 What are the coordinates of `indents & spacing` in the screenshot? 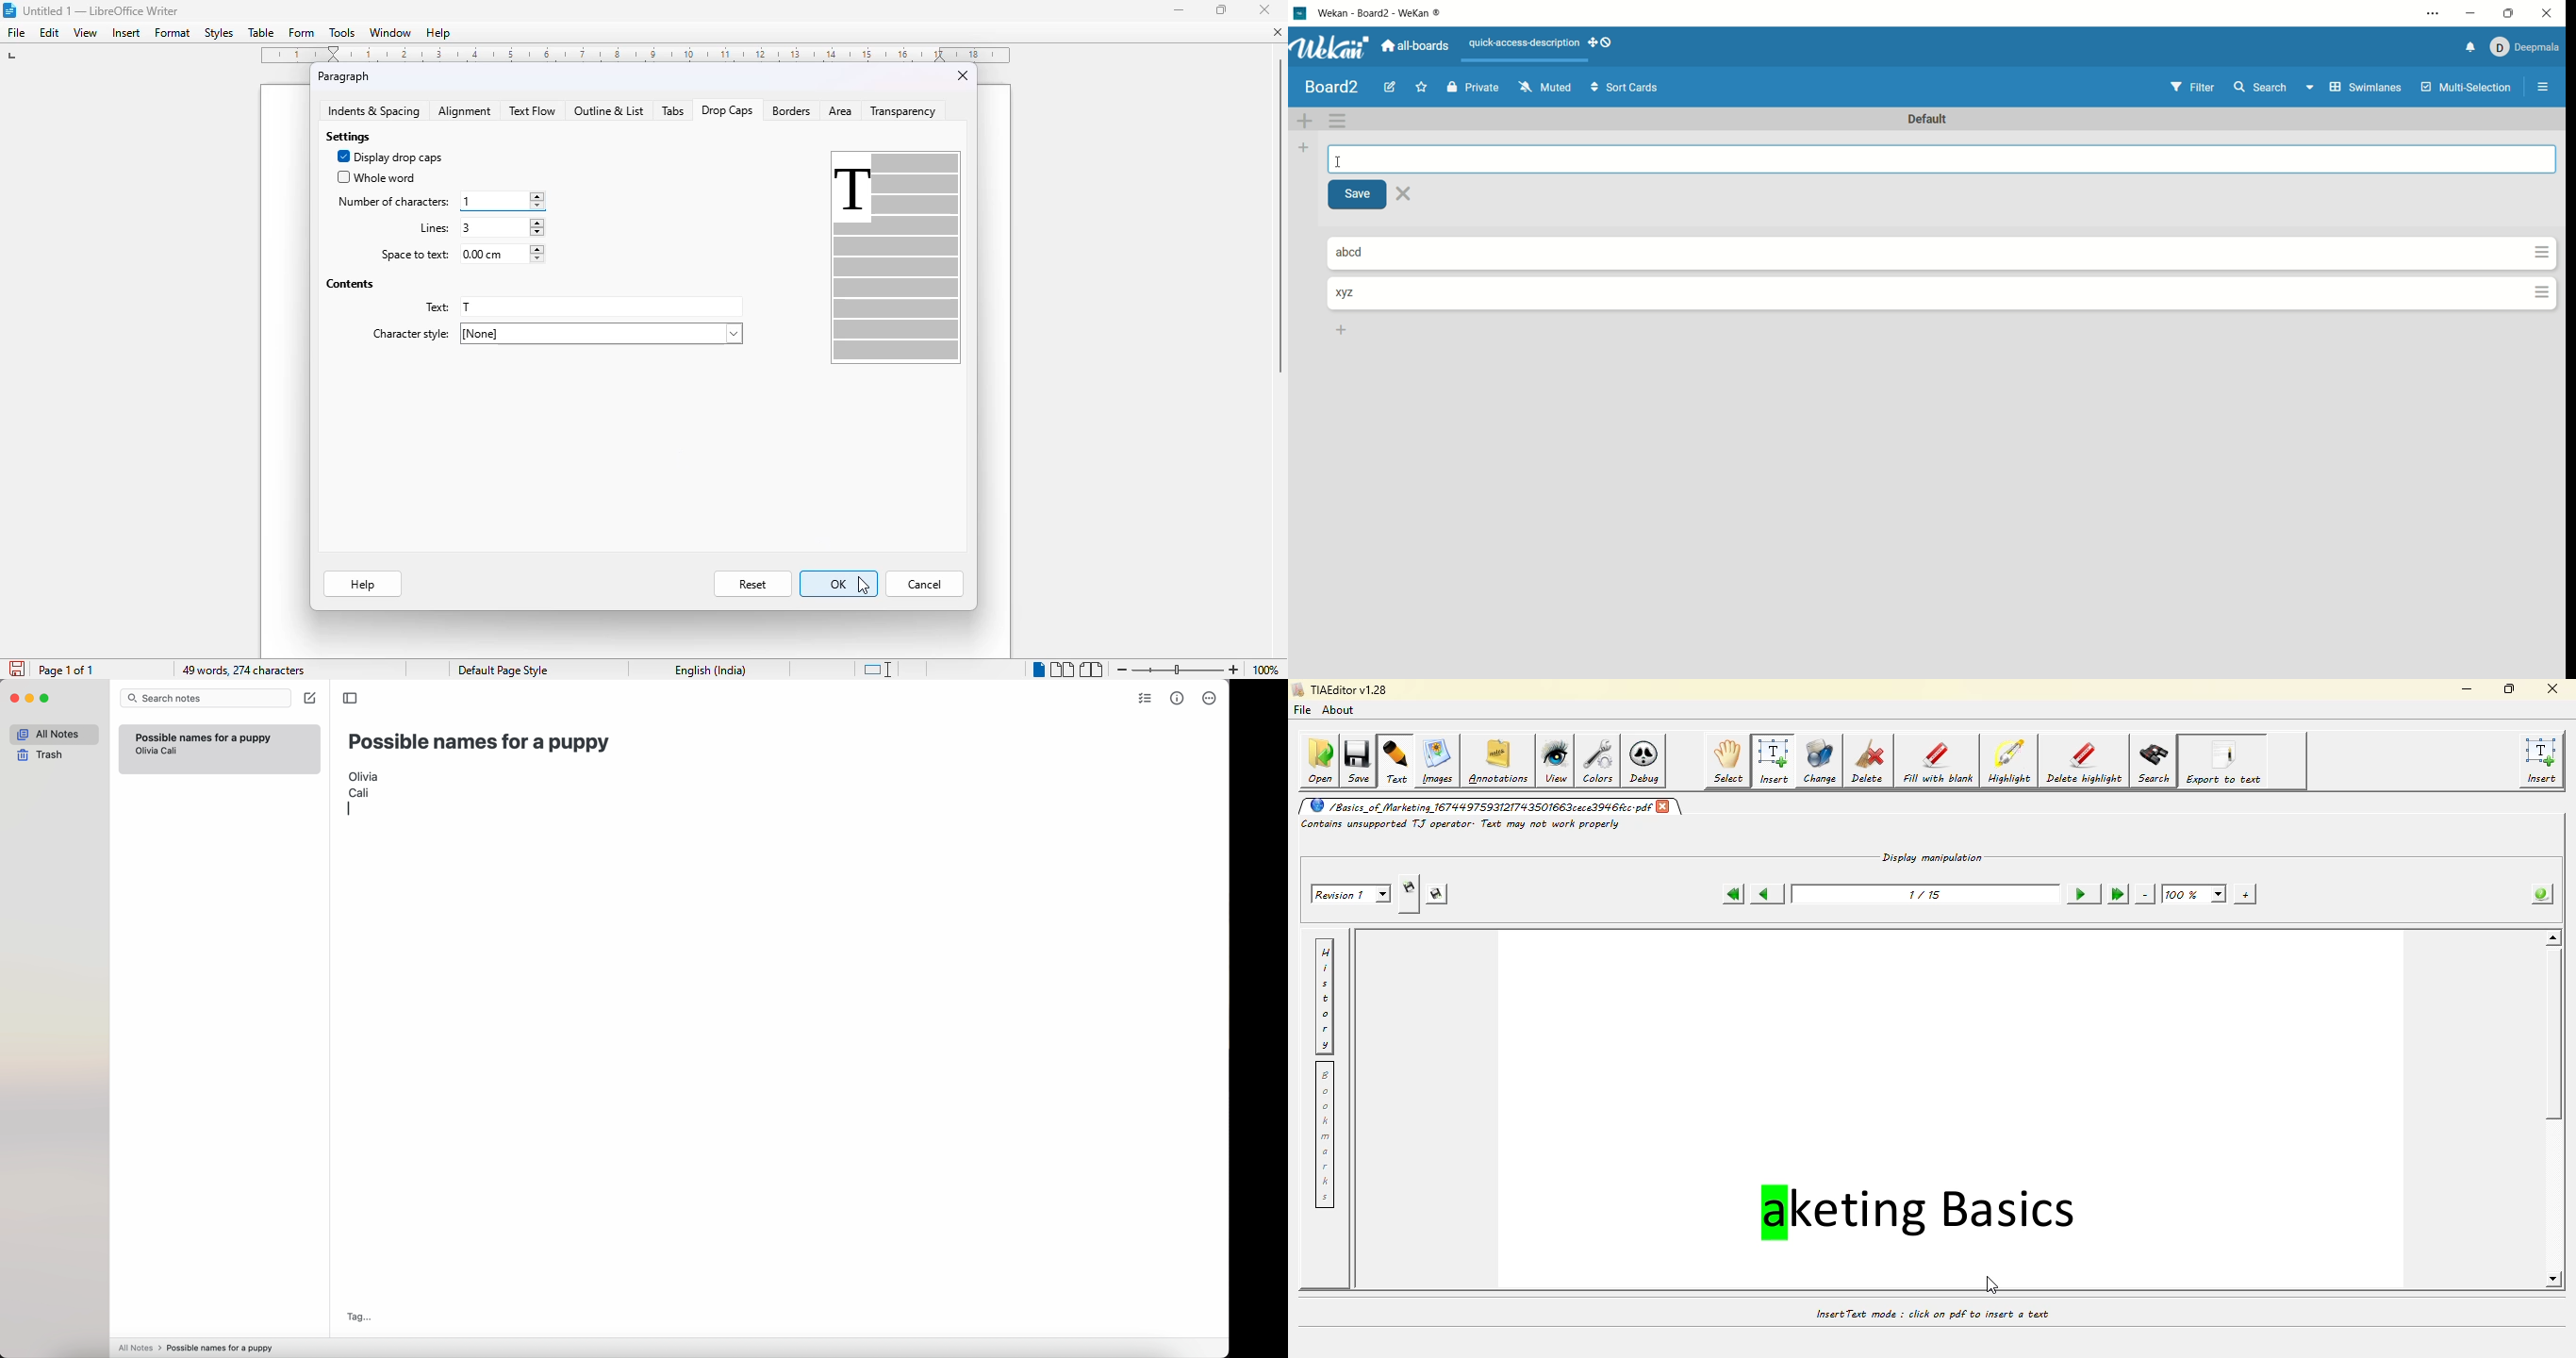 It's located at (373, 111).